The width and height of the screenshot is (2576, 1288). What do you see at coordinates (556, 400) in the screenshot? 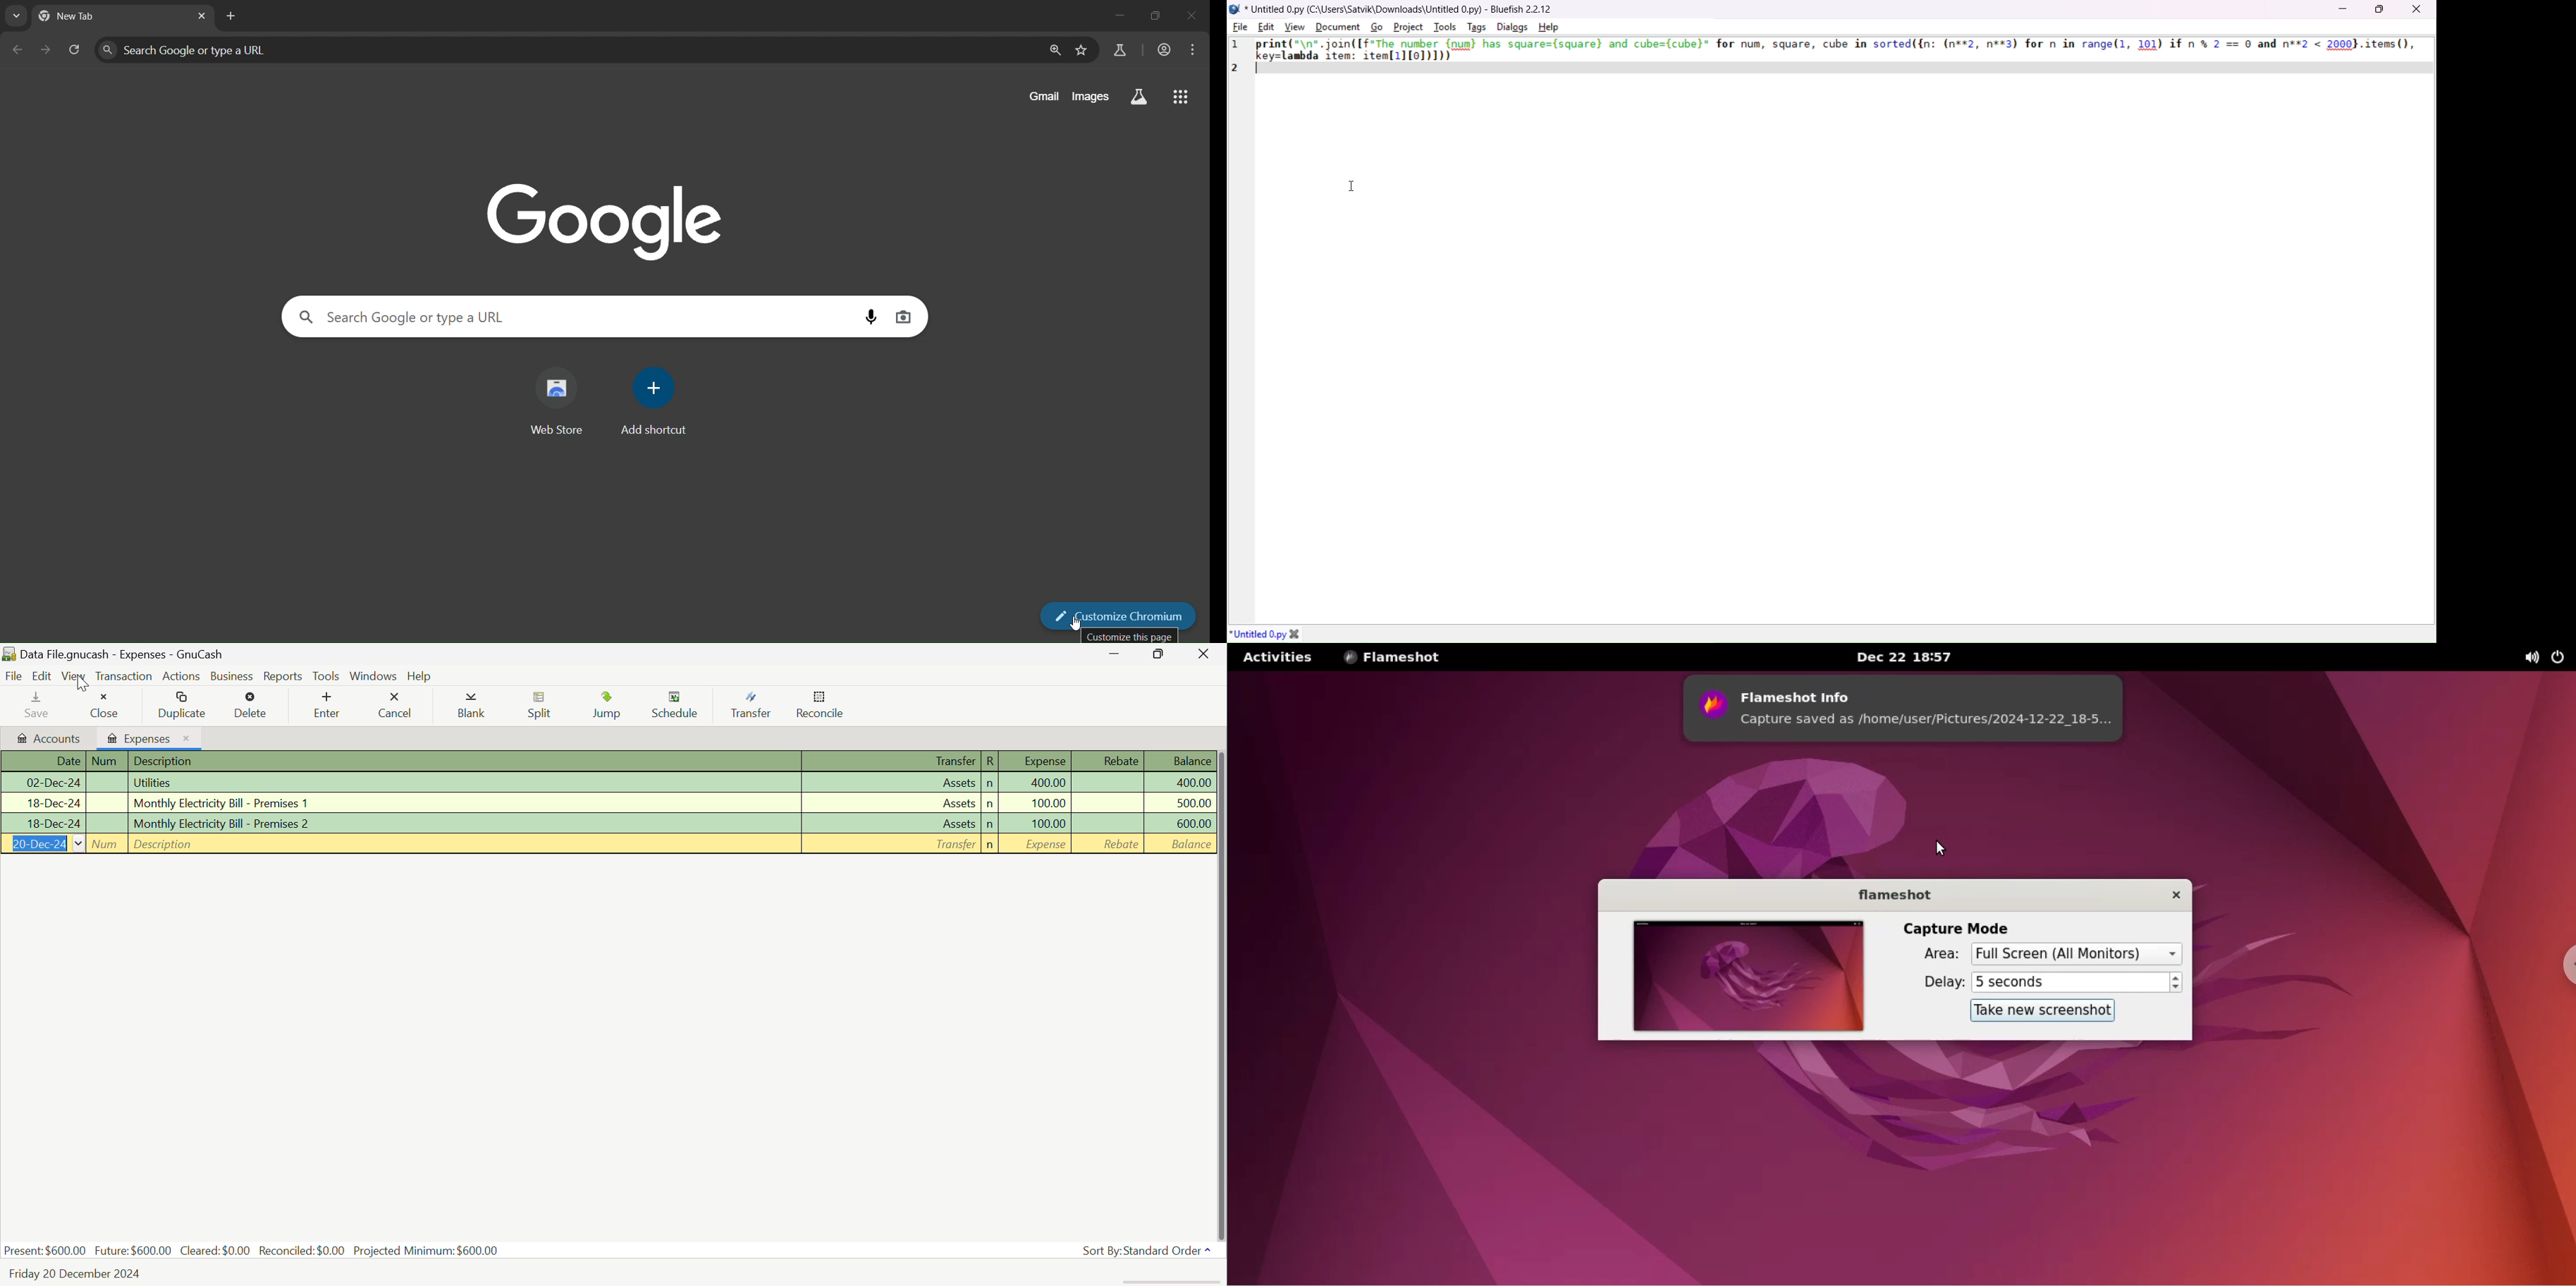
I see `web store` at bounding box center [556, 400].